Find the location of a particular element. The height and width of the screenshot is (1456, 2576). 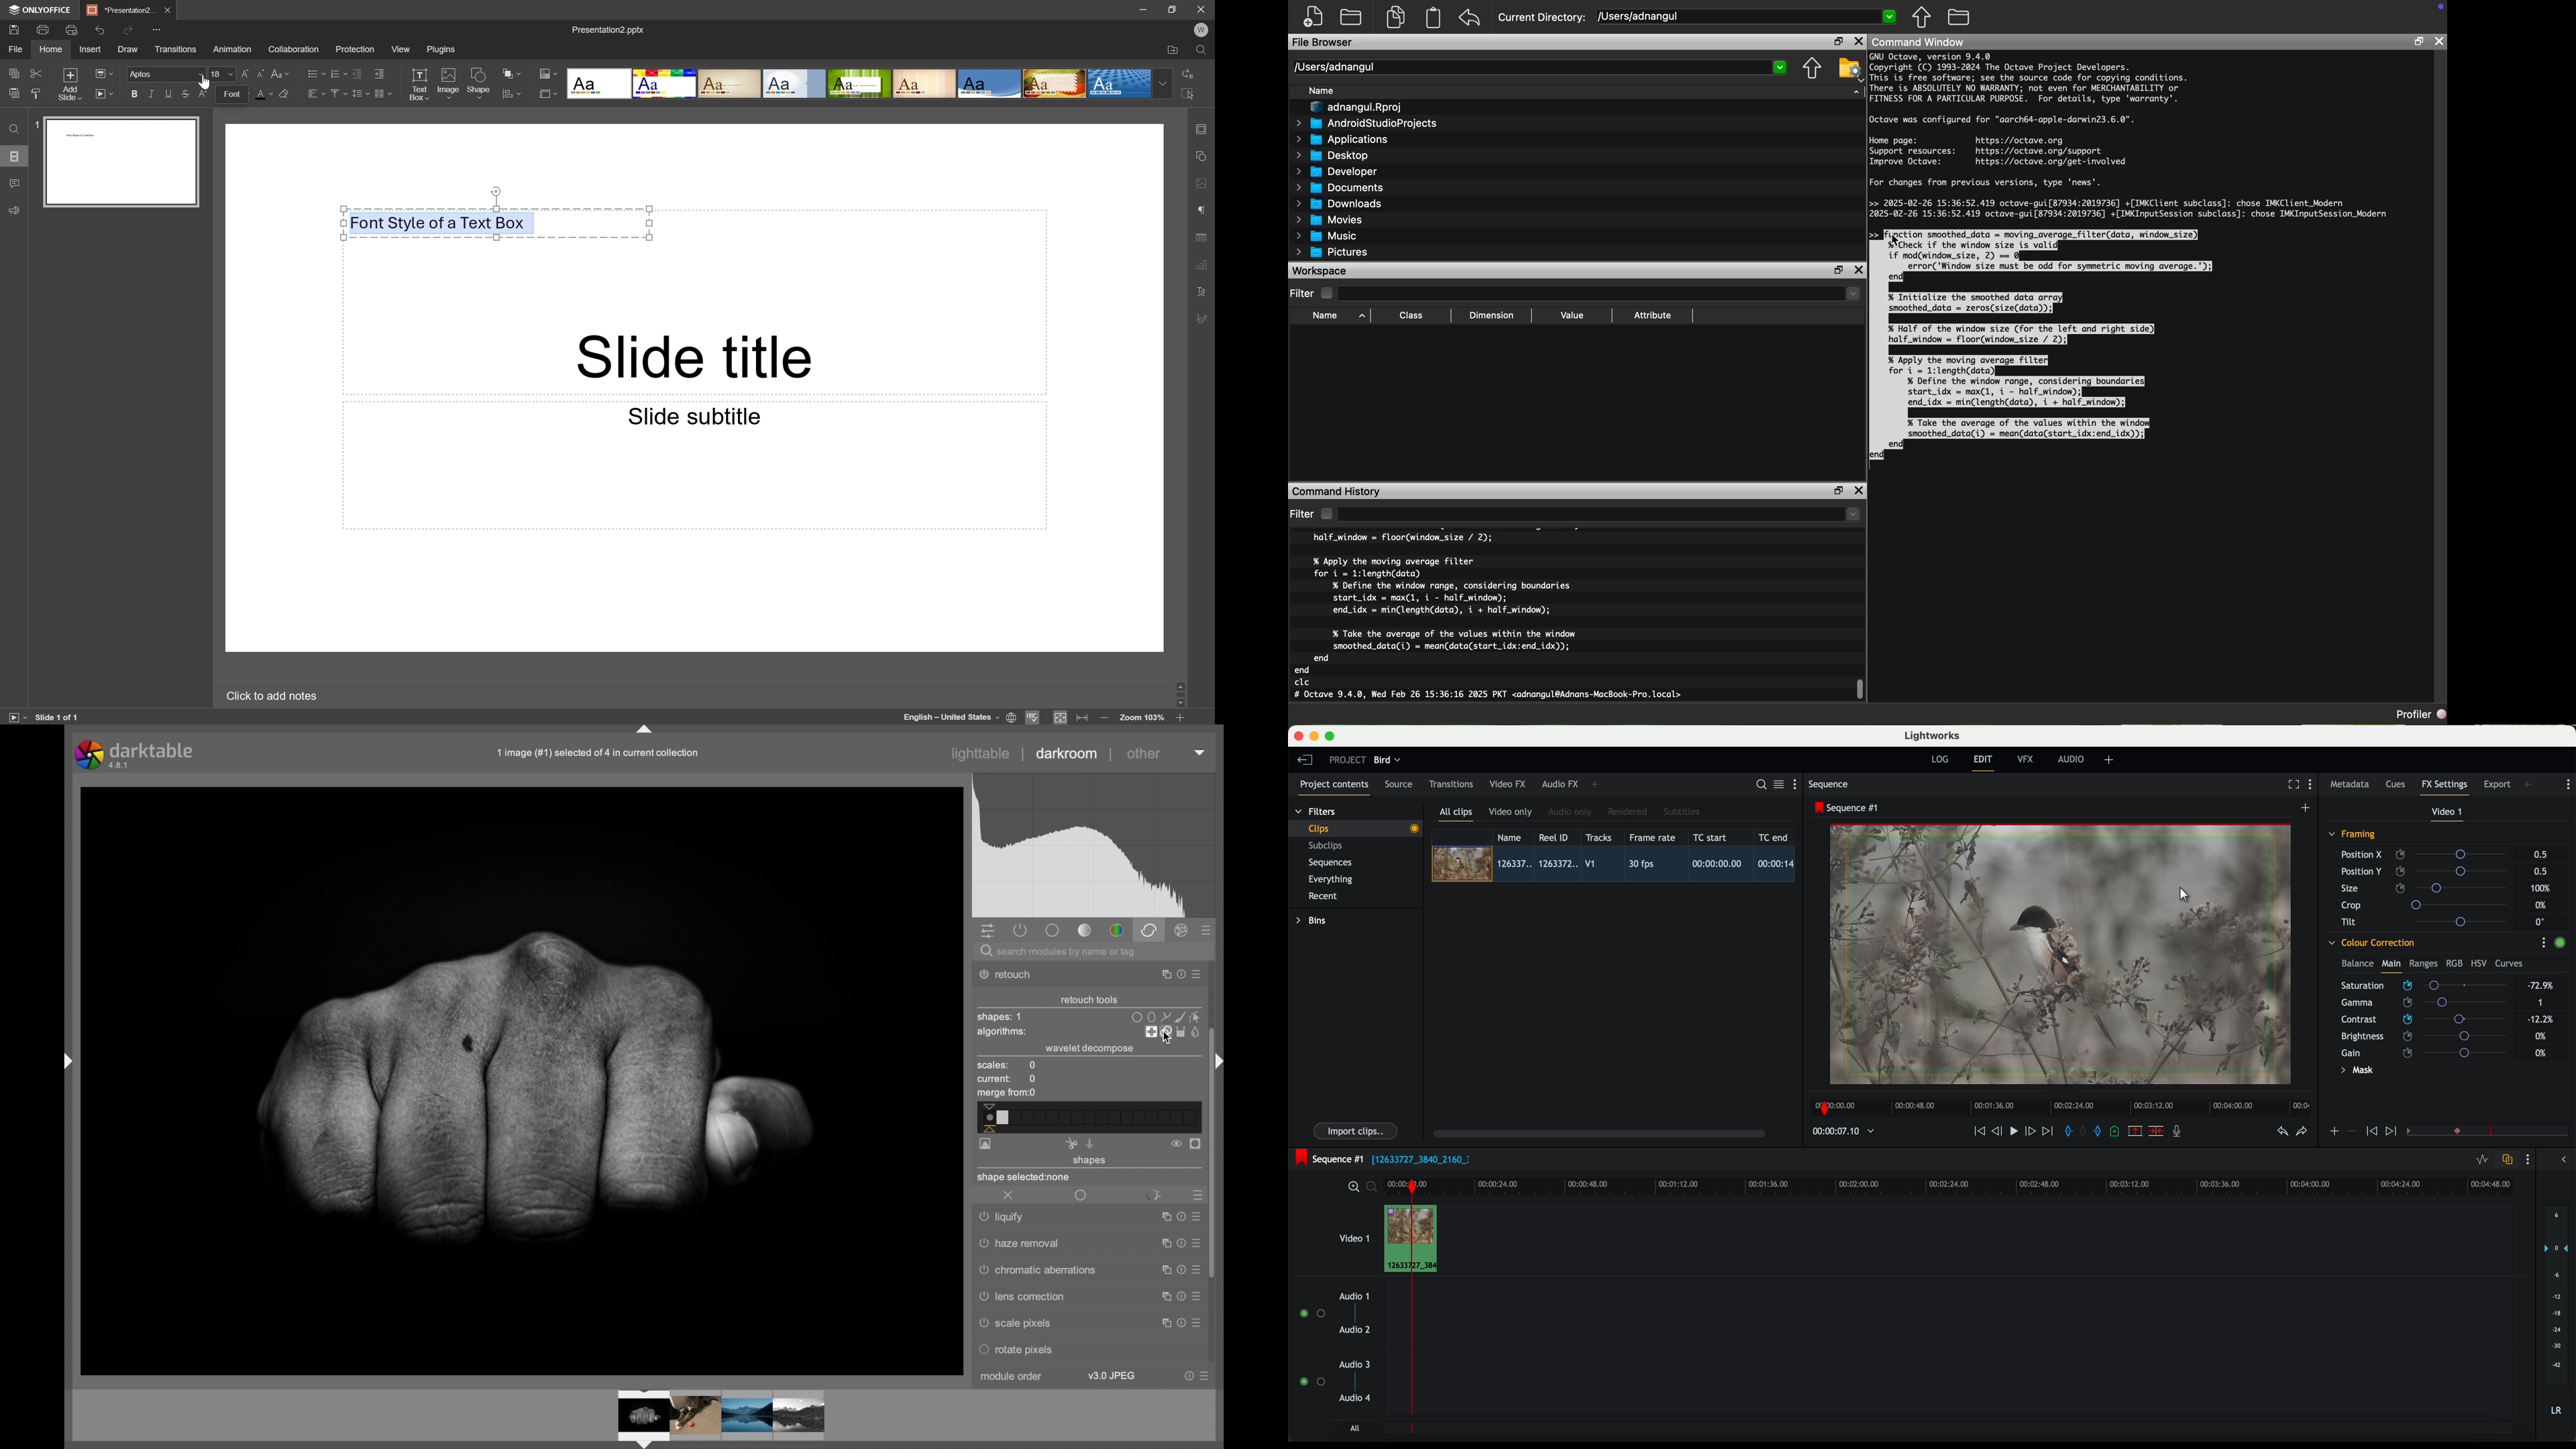

Find is located at coordinates (1203, 49).